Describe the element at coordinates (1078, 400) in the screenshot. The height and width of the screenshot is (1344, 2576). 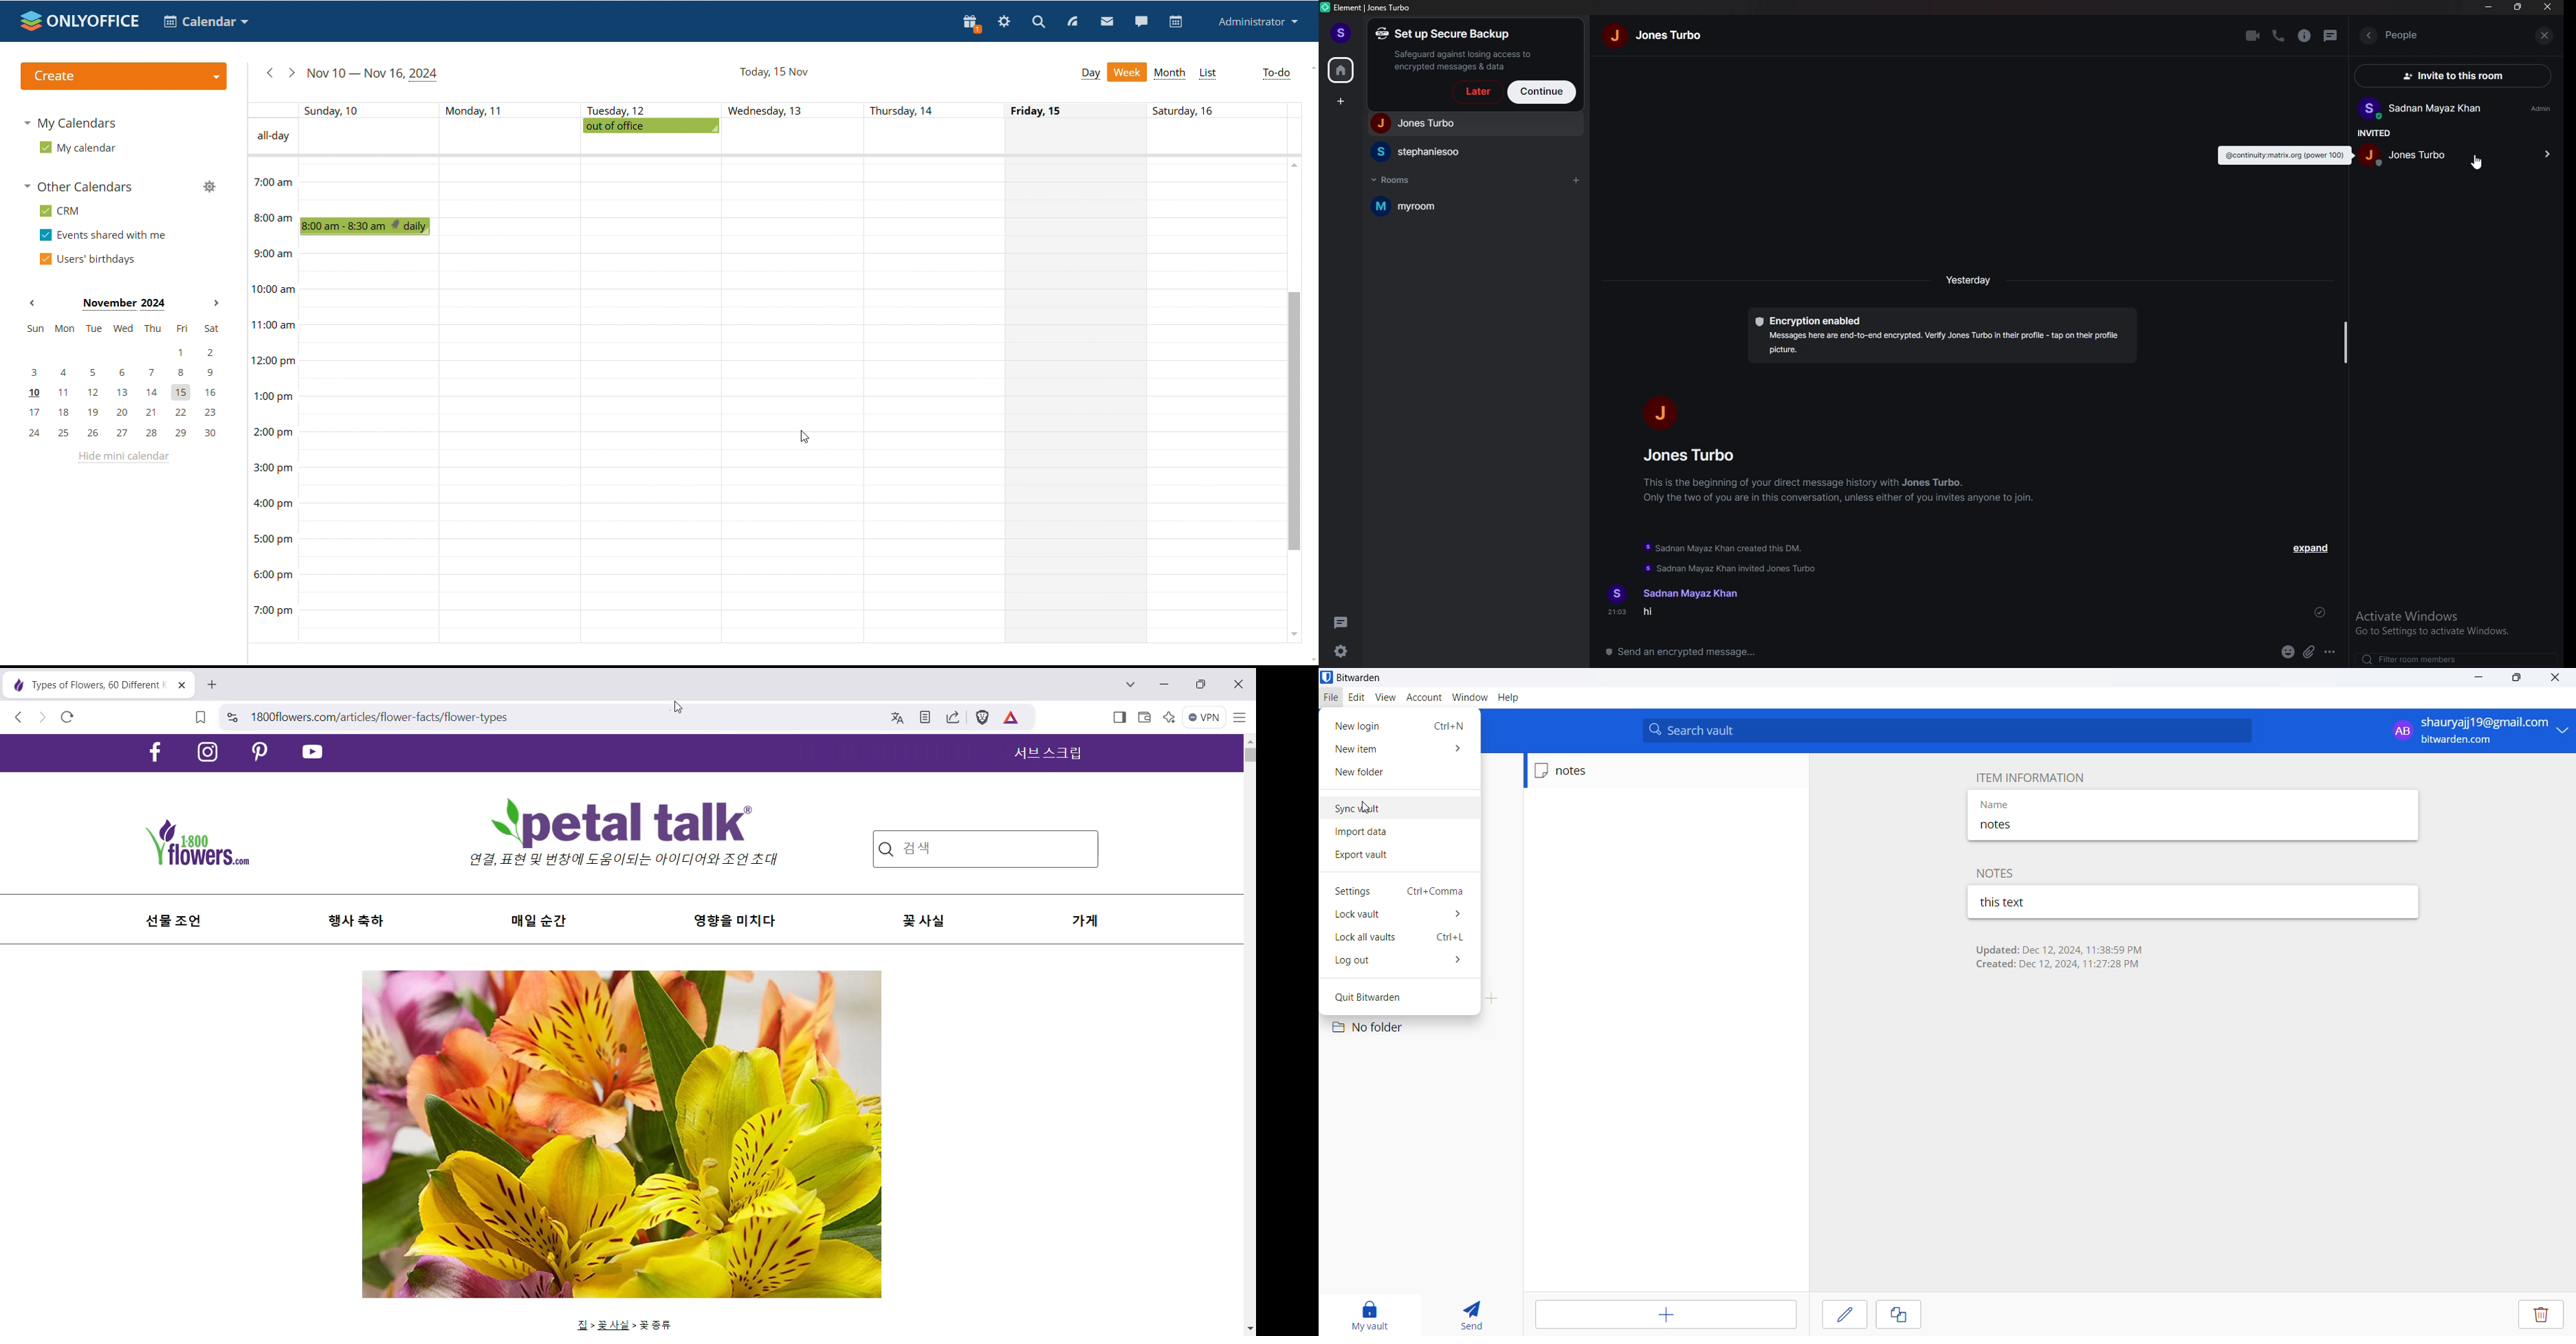
I see `schedule for individual day` at that location.